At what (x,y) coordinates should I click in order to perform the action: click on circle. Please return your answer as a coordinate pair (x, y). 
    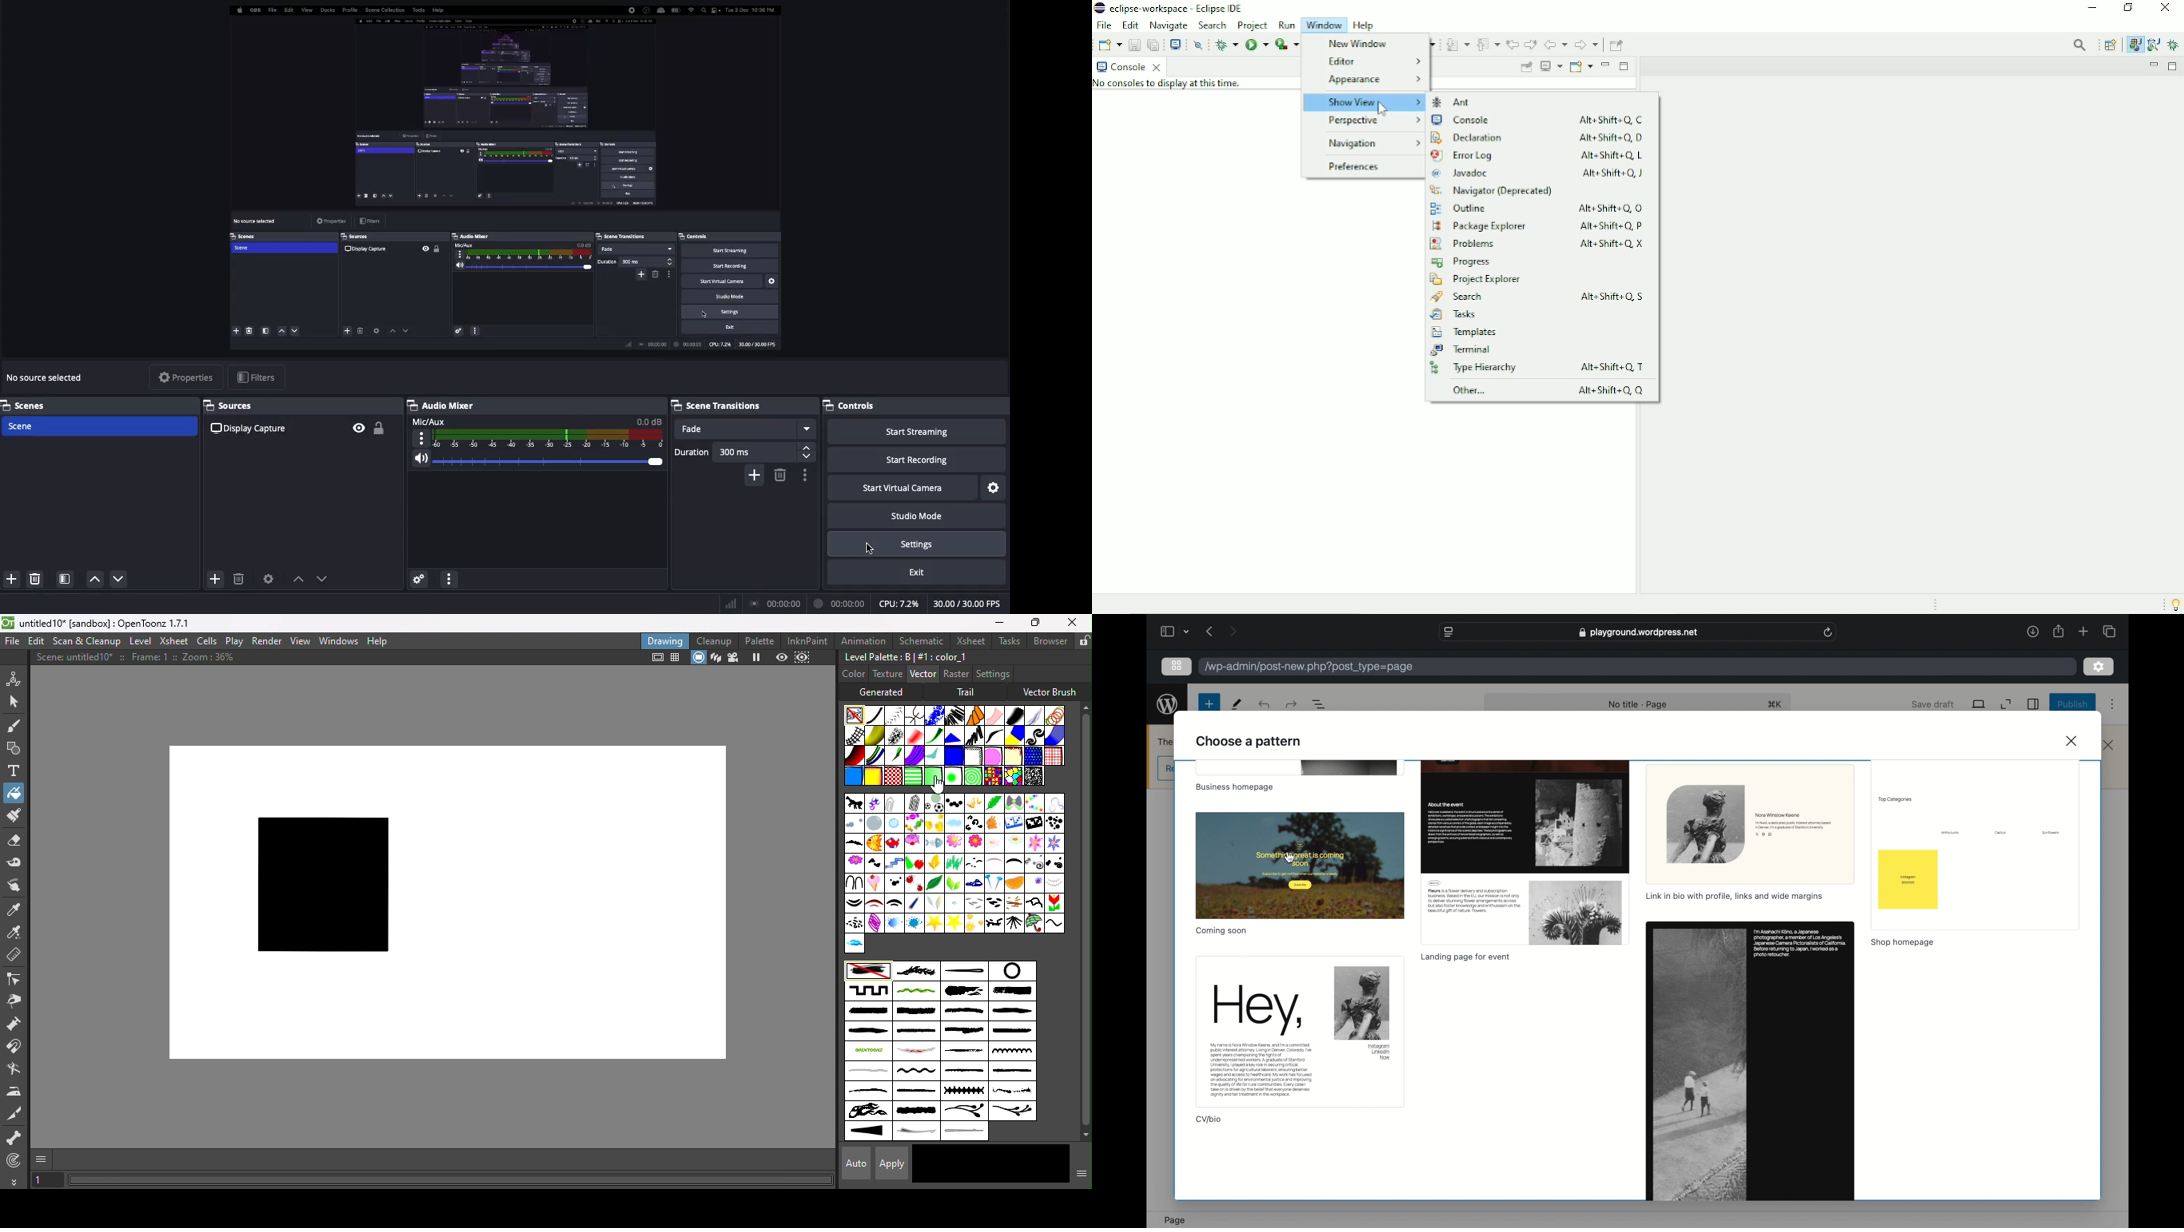
    Looking at the image, I should click on (1010, 971).